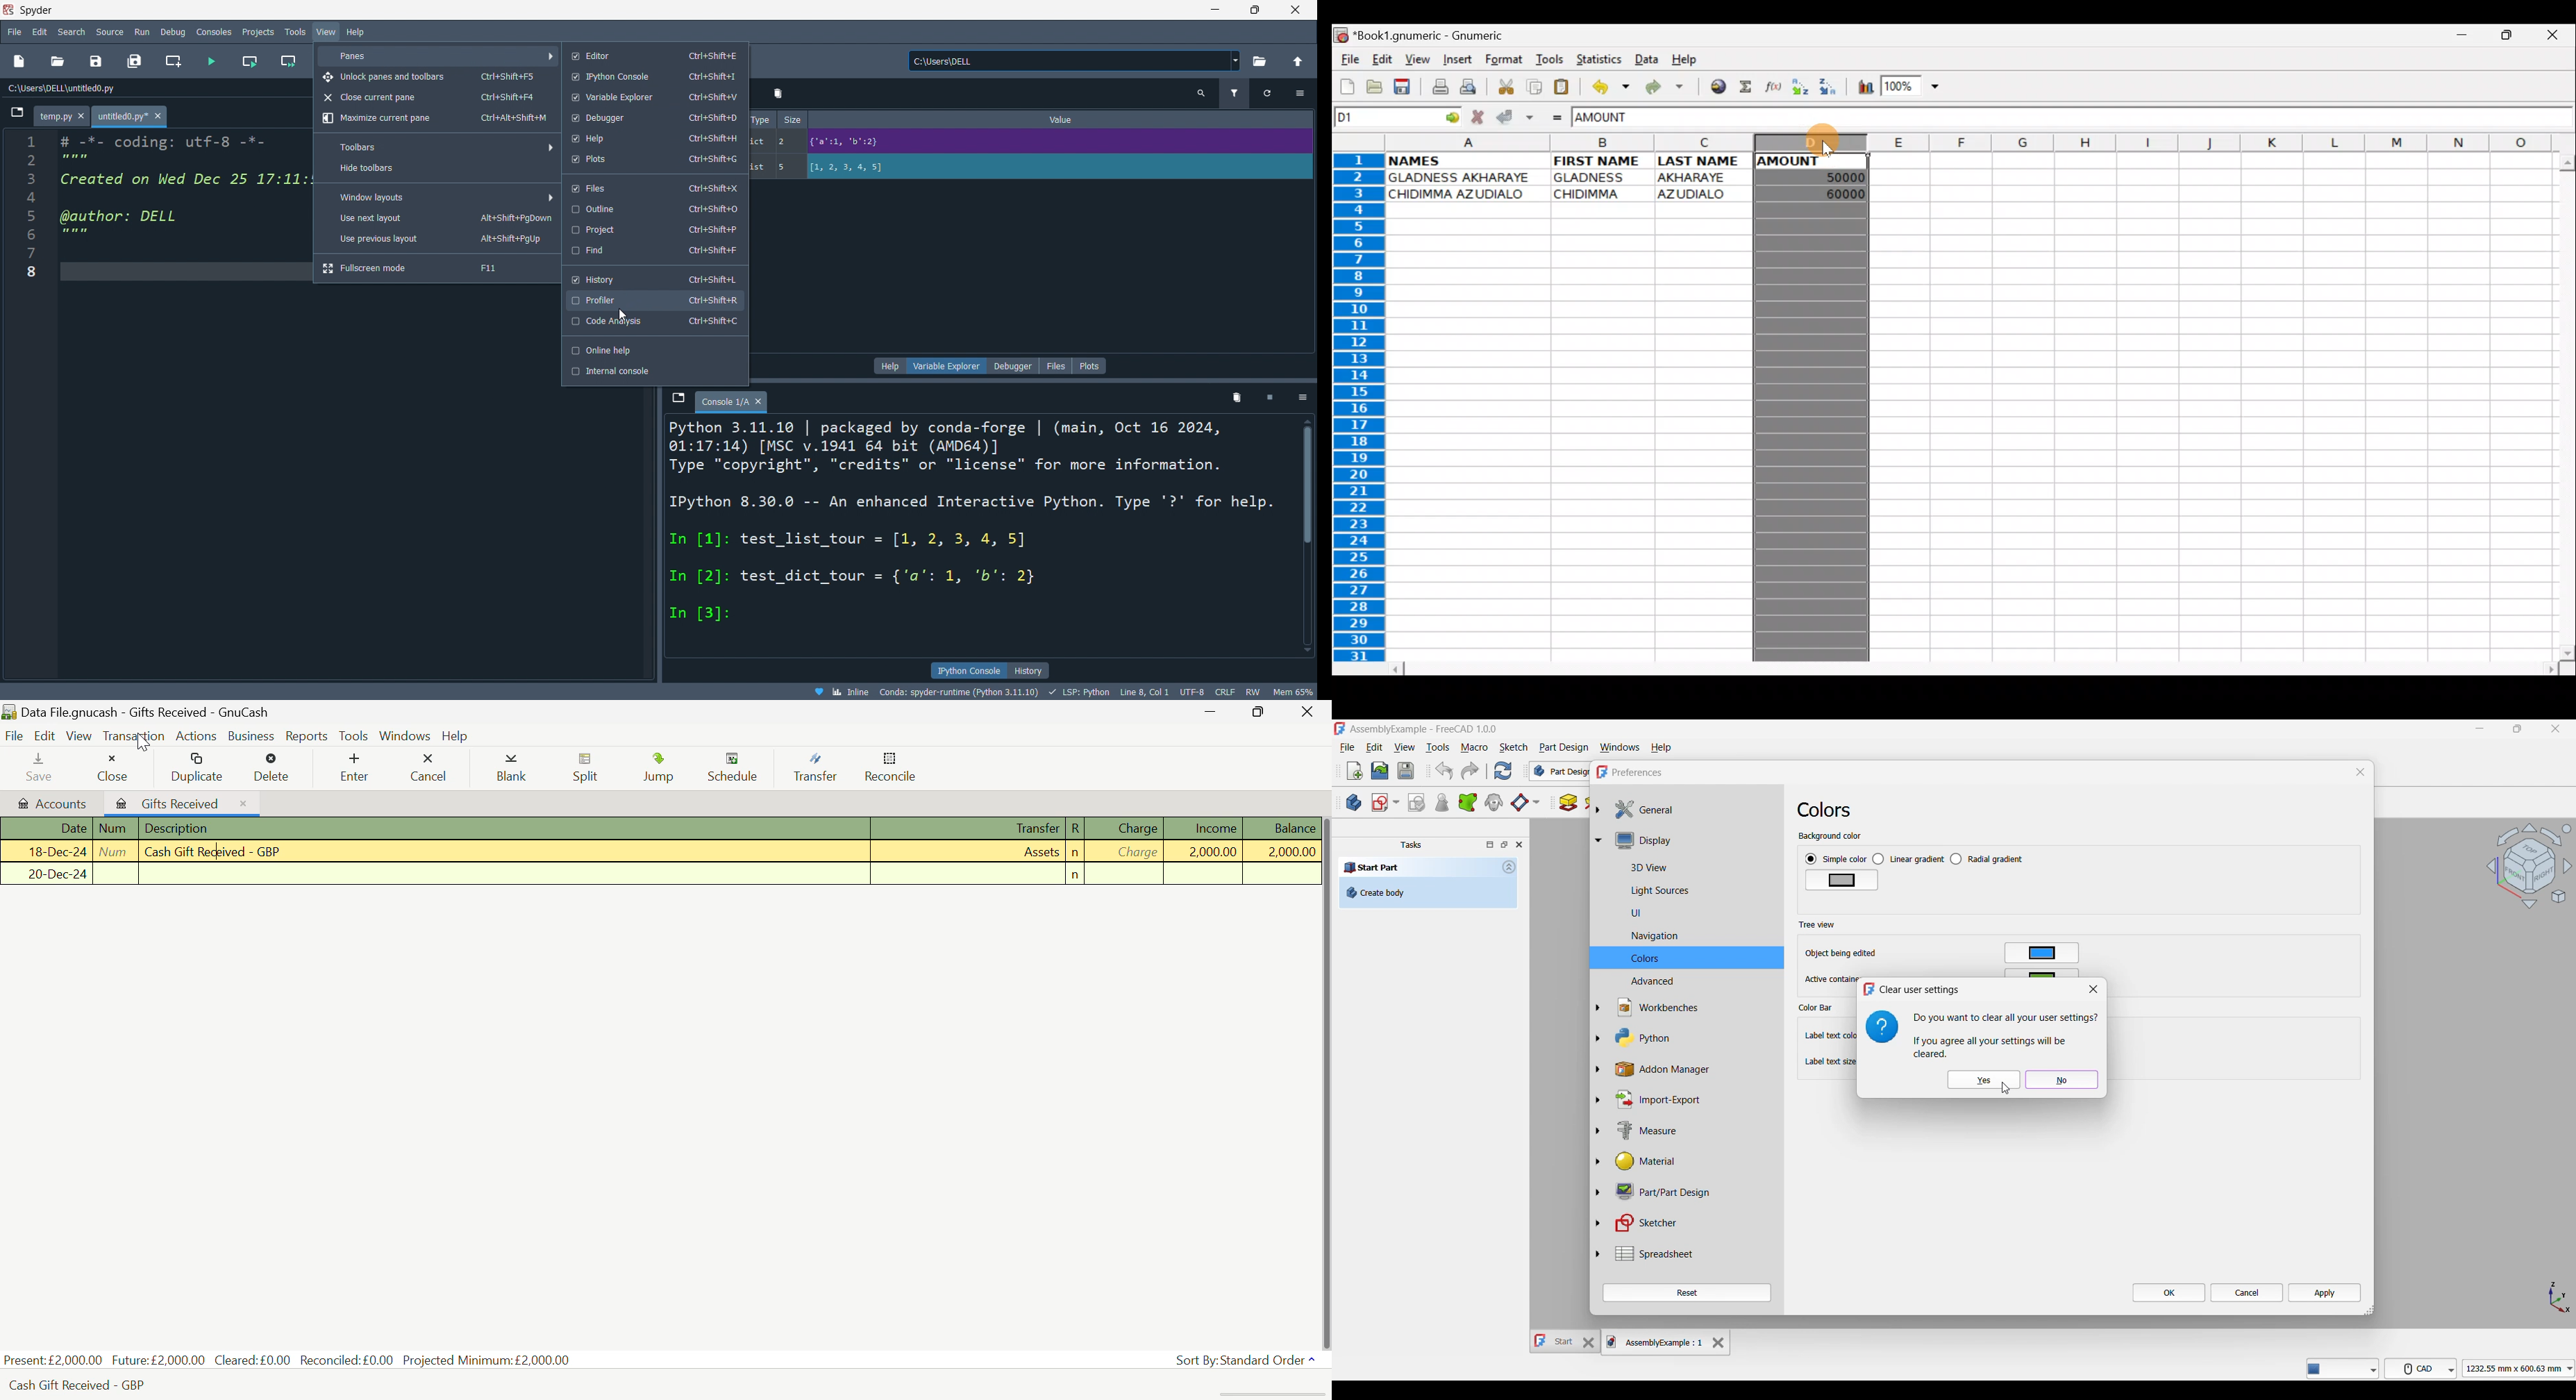 The width and height of the screenshot is (2576, 1400). What do you see at coordinates (1835, 194) in the screenshot?
I see `60000` at bounding box center [1835, 194].